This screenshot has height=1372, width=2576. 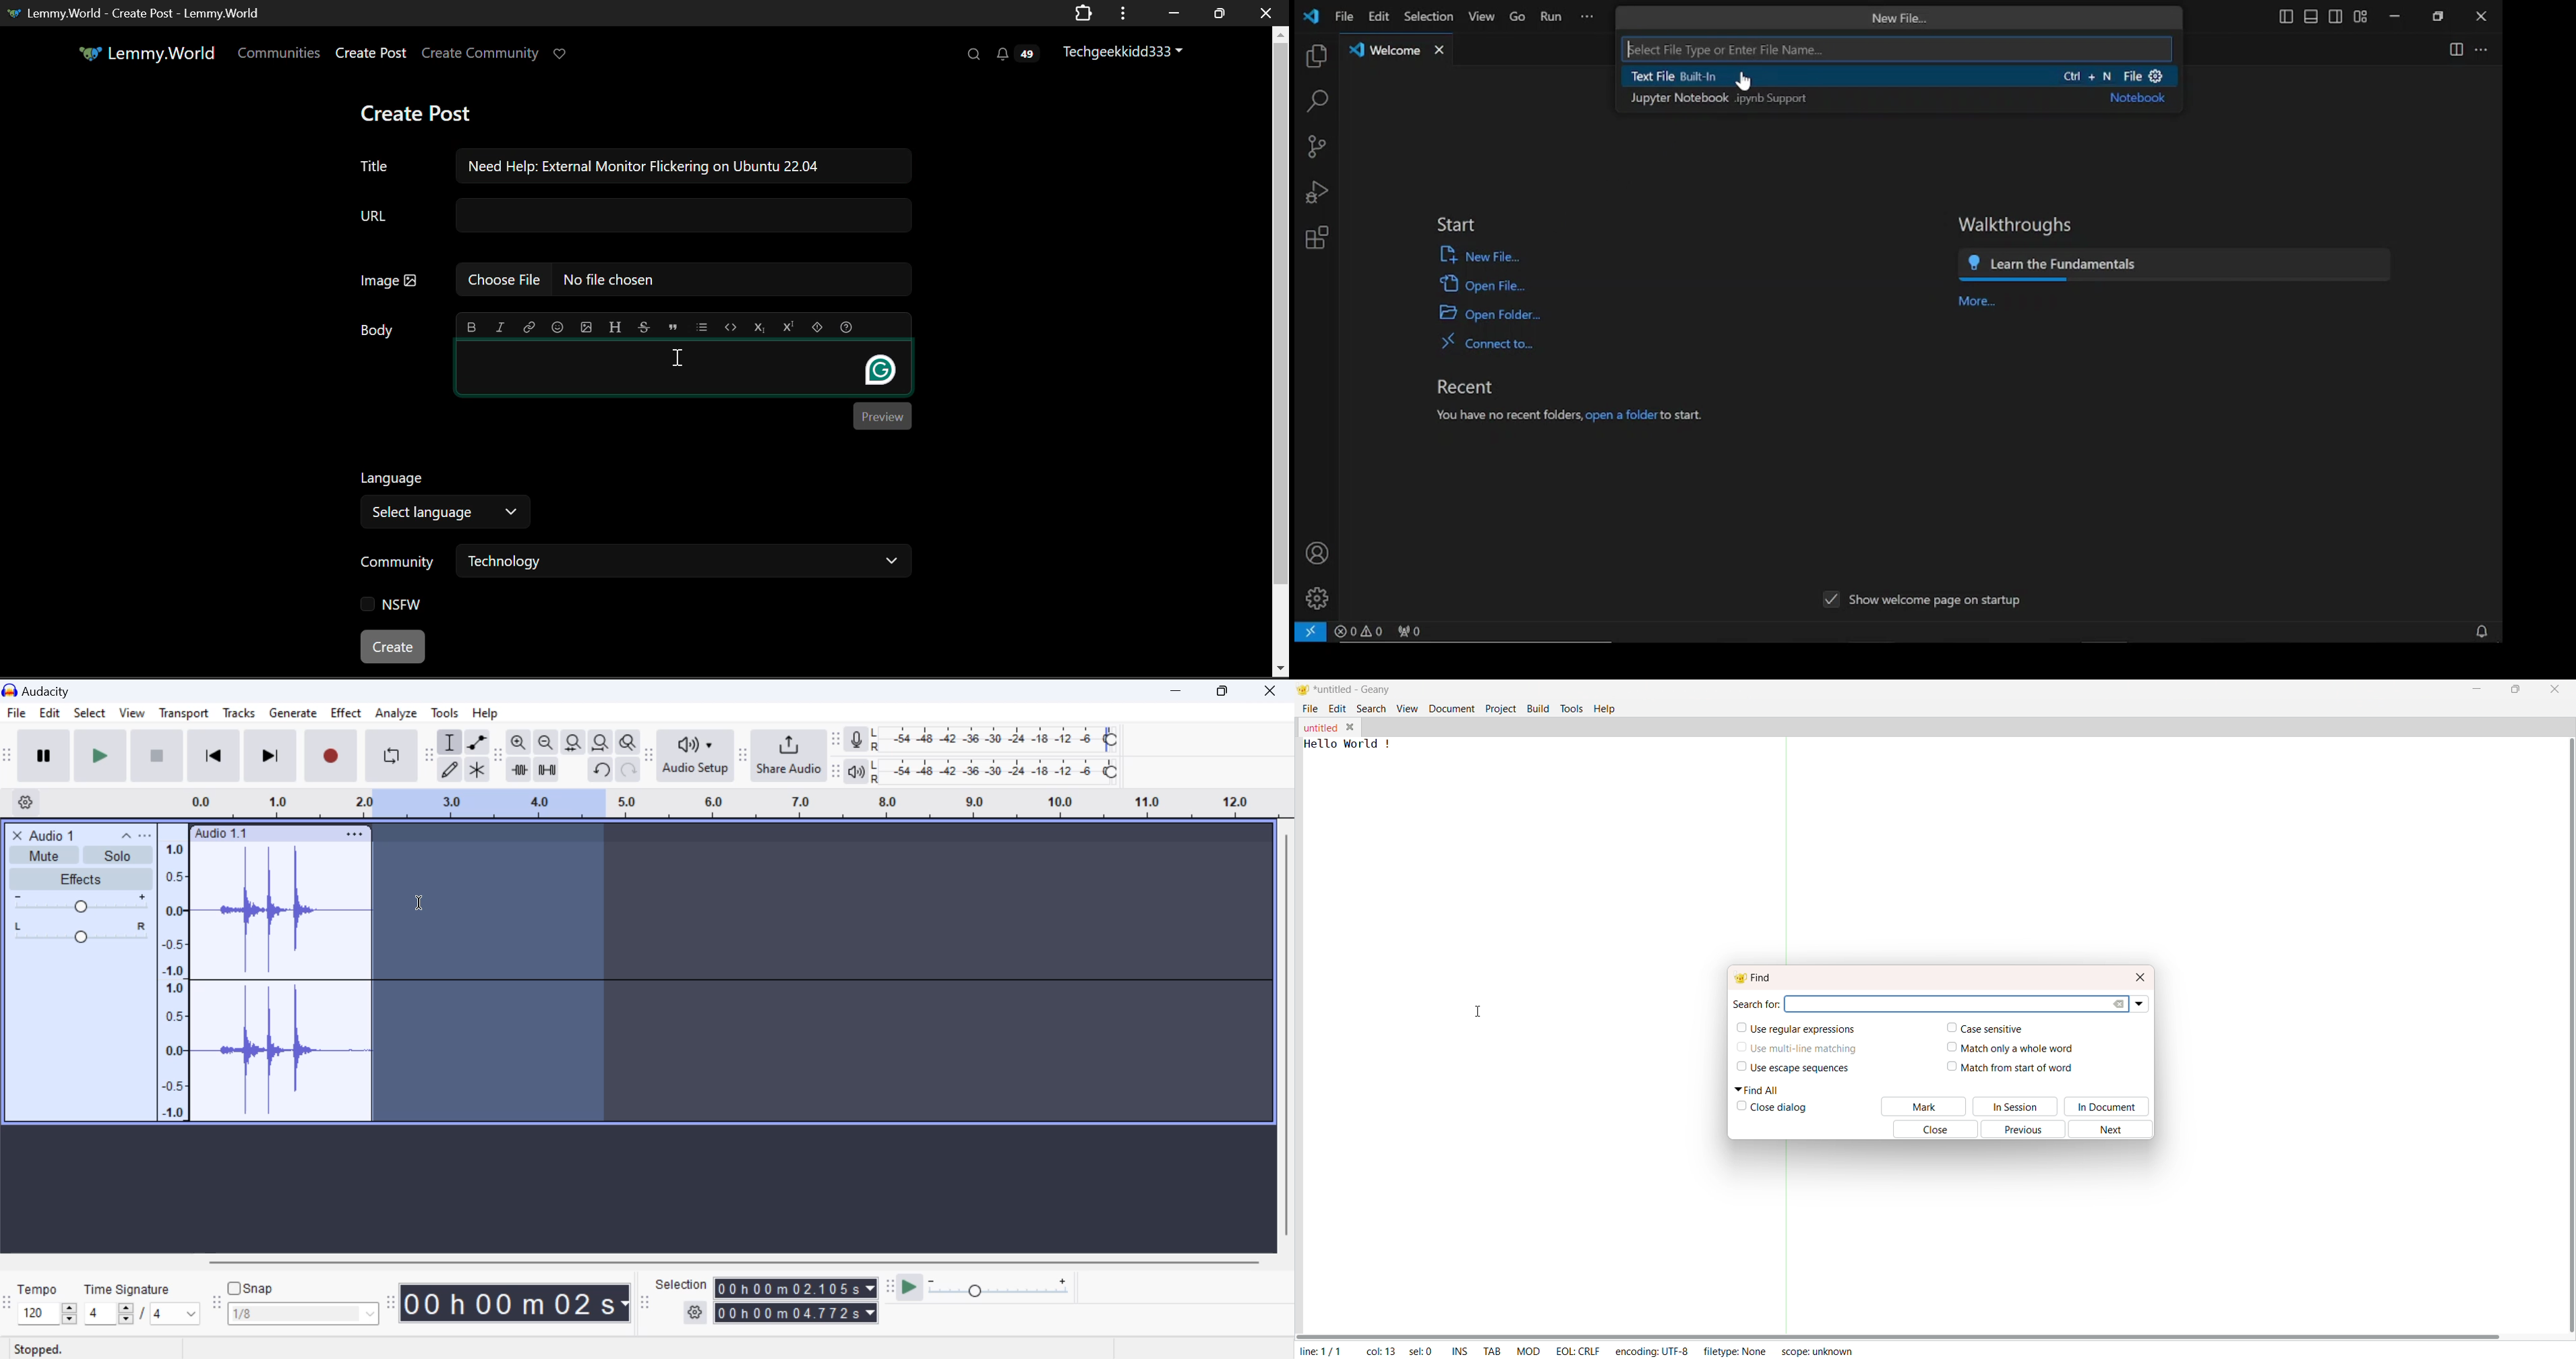 What do you see at coordinates (1457, 1350) in the screenshot?
I see `INS` at bounding box center [1457, 1350].